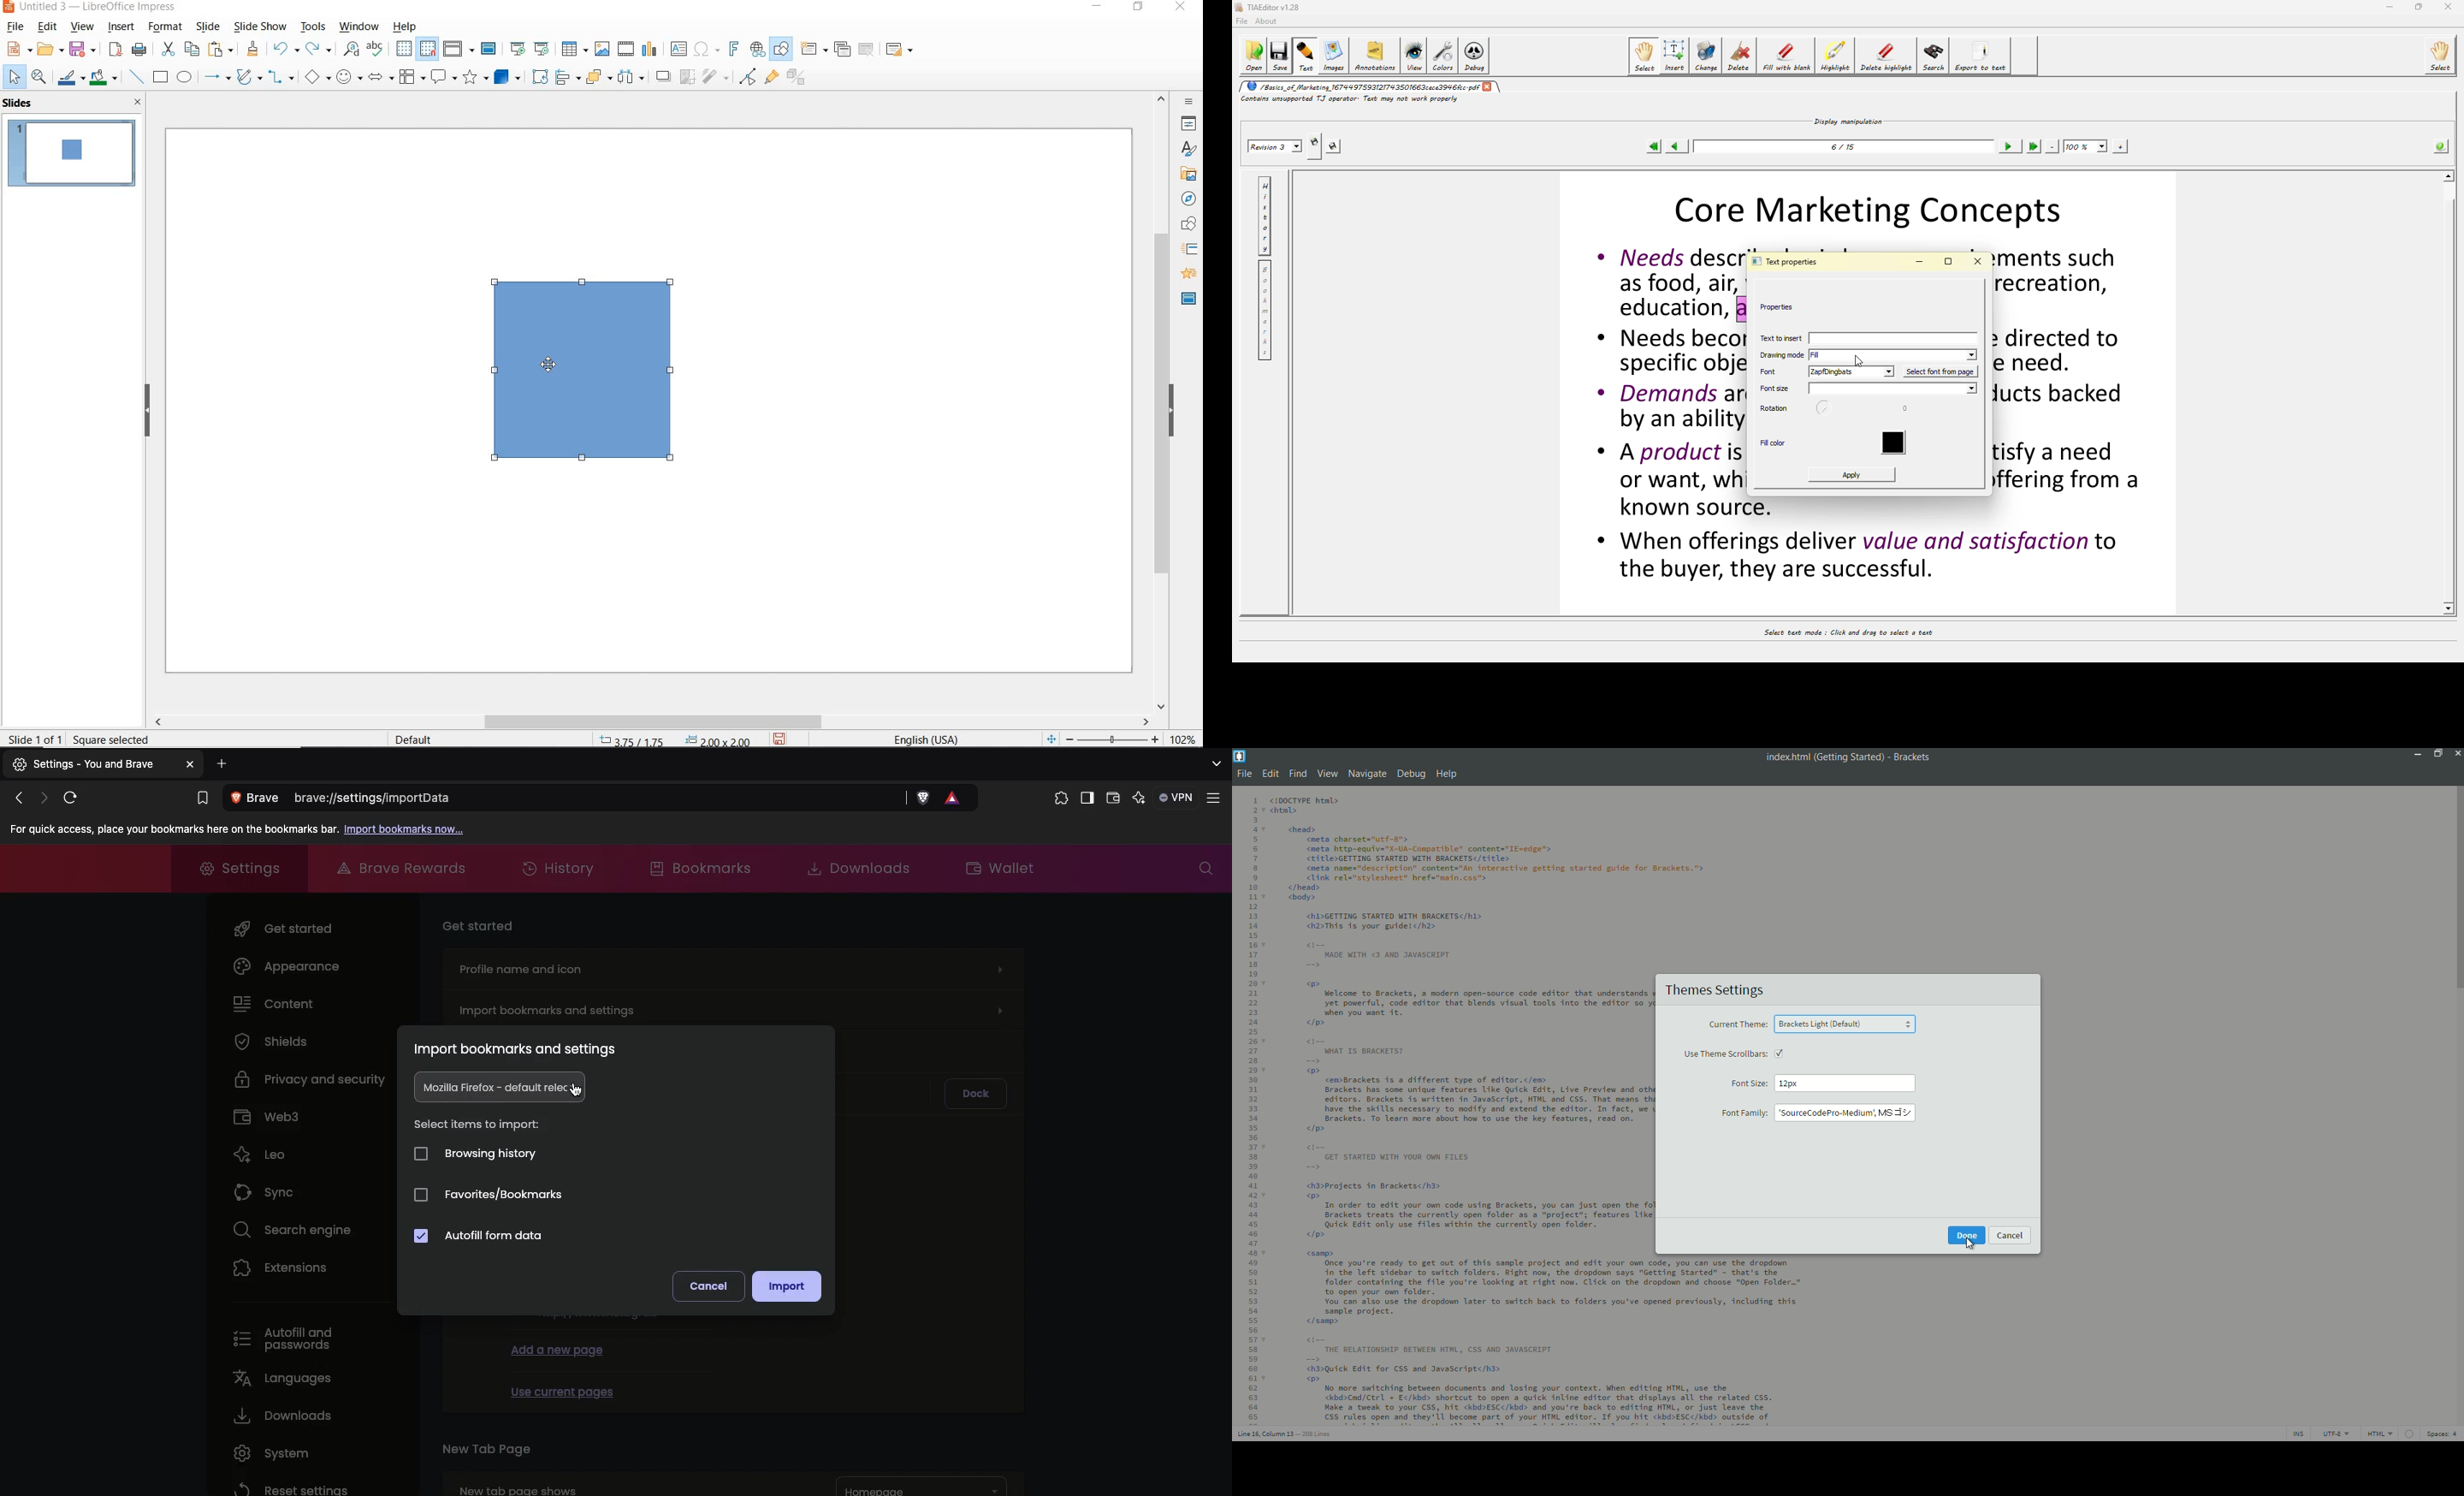 This screenshot has height=1512, width=2464. What do you see at coordinates (1187, 125) in the screenshot?
I see `properties` at bounding box center [1187, 125].